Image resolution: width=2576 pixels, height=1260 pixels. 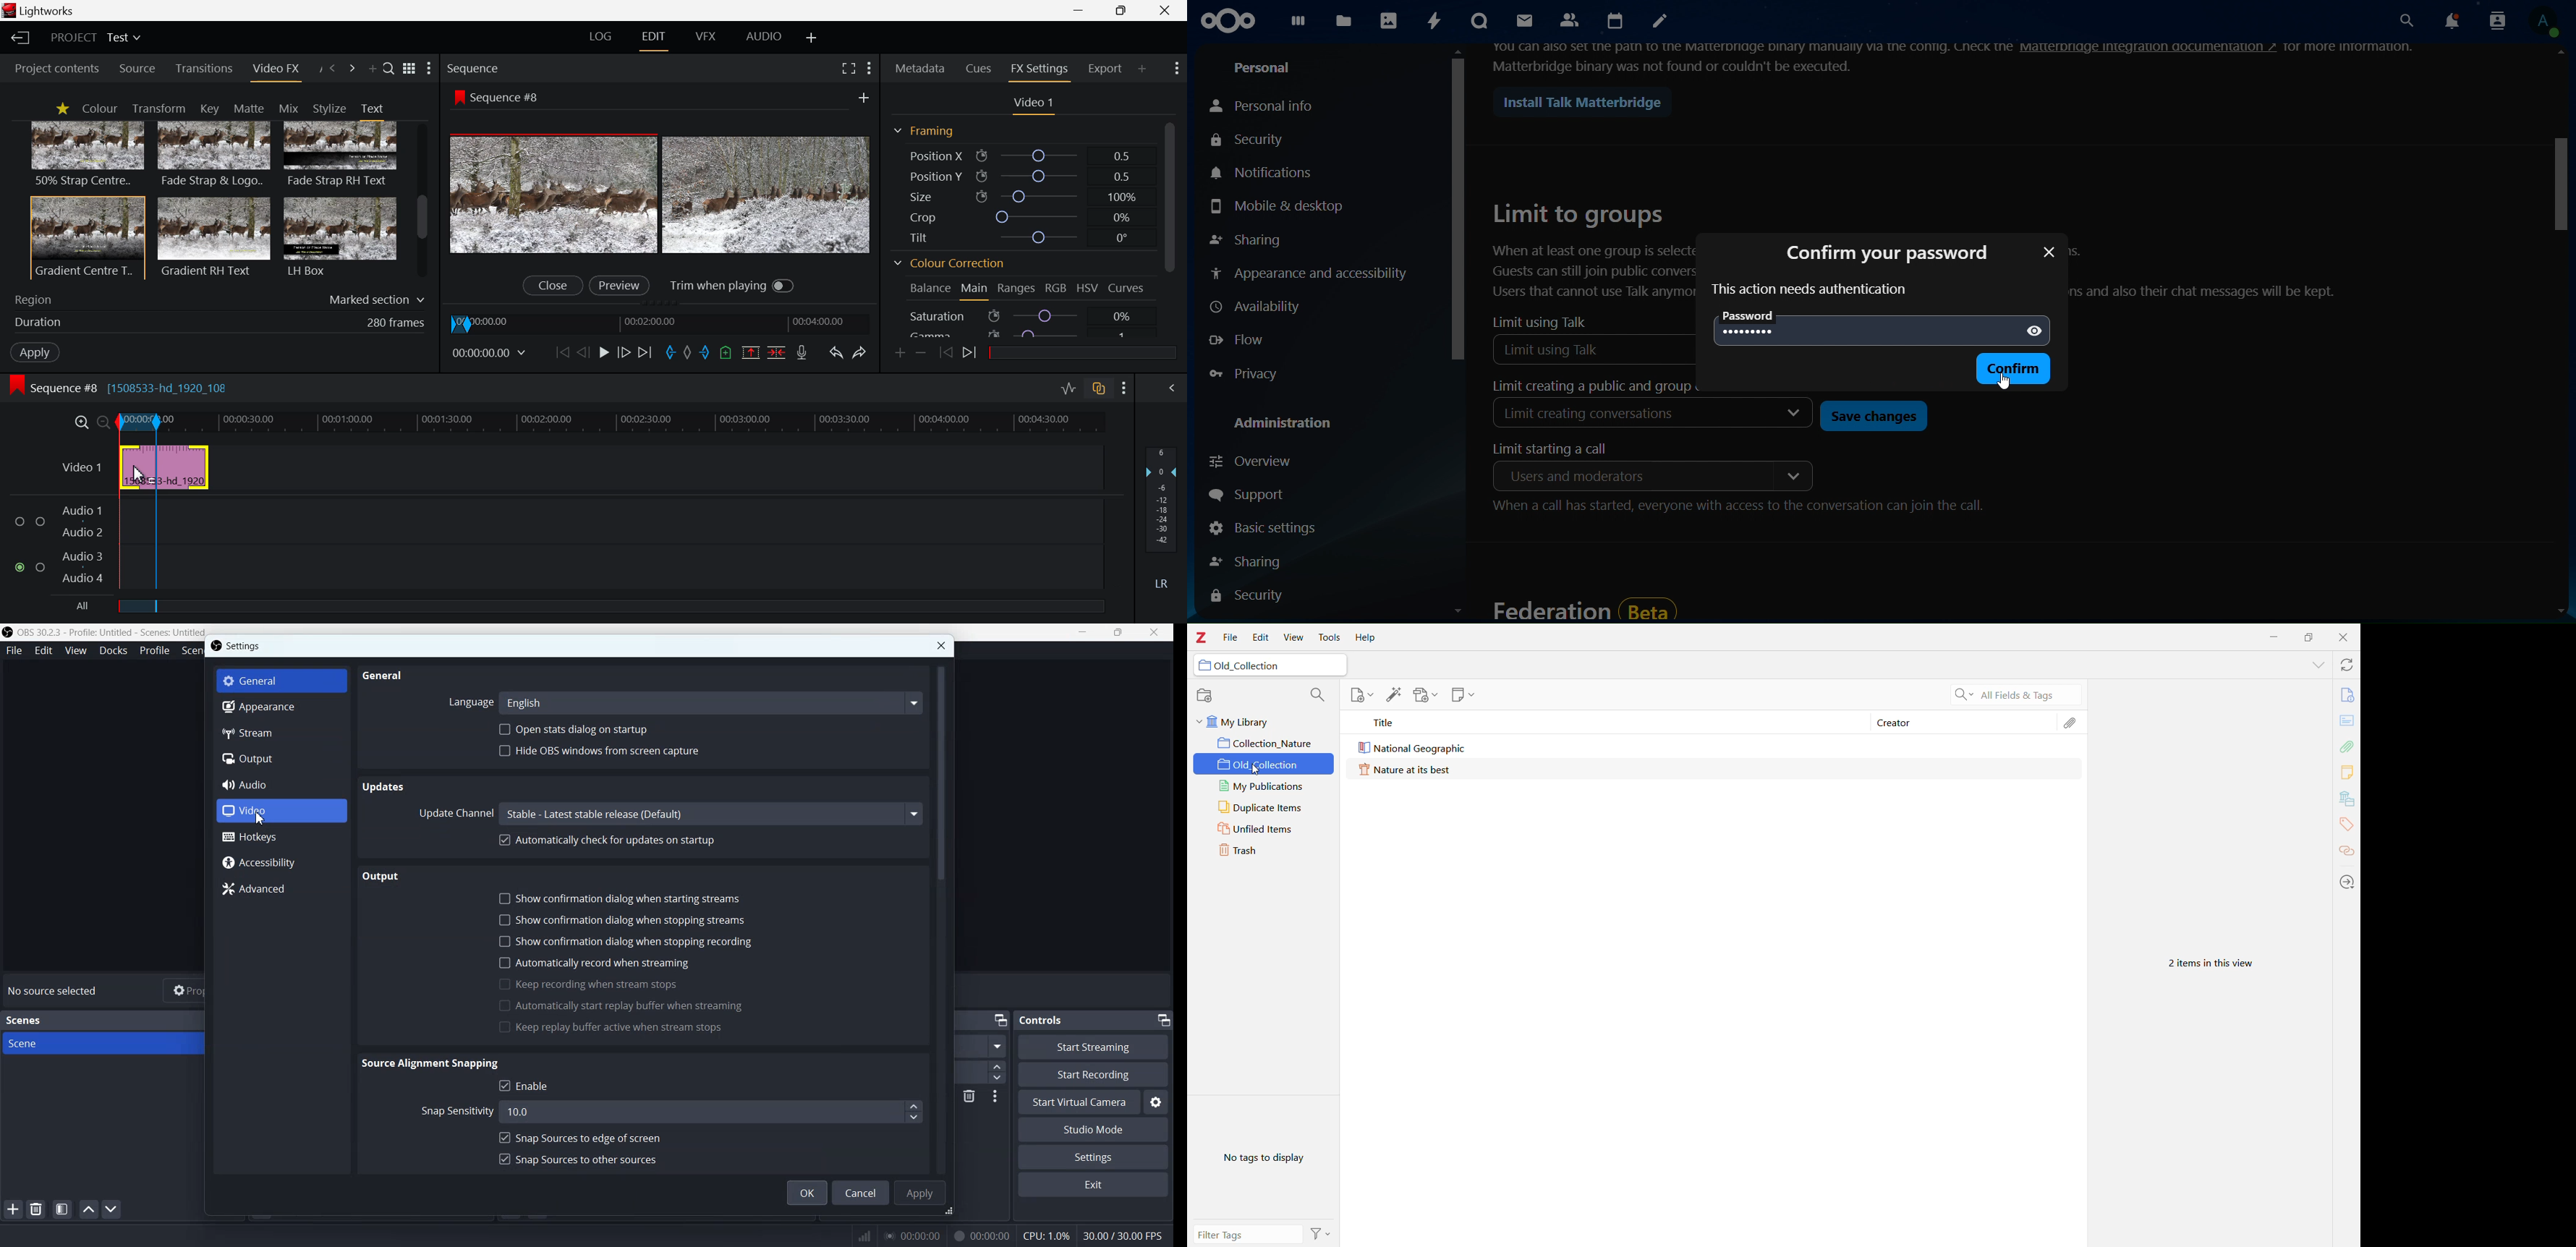 I want to click on mobile & desktop, so click(x=1278, y=207).